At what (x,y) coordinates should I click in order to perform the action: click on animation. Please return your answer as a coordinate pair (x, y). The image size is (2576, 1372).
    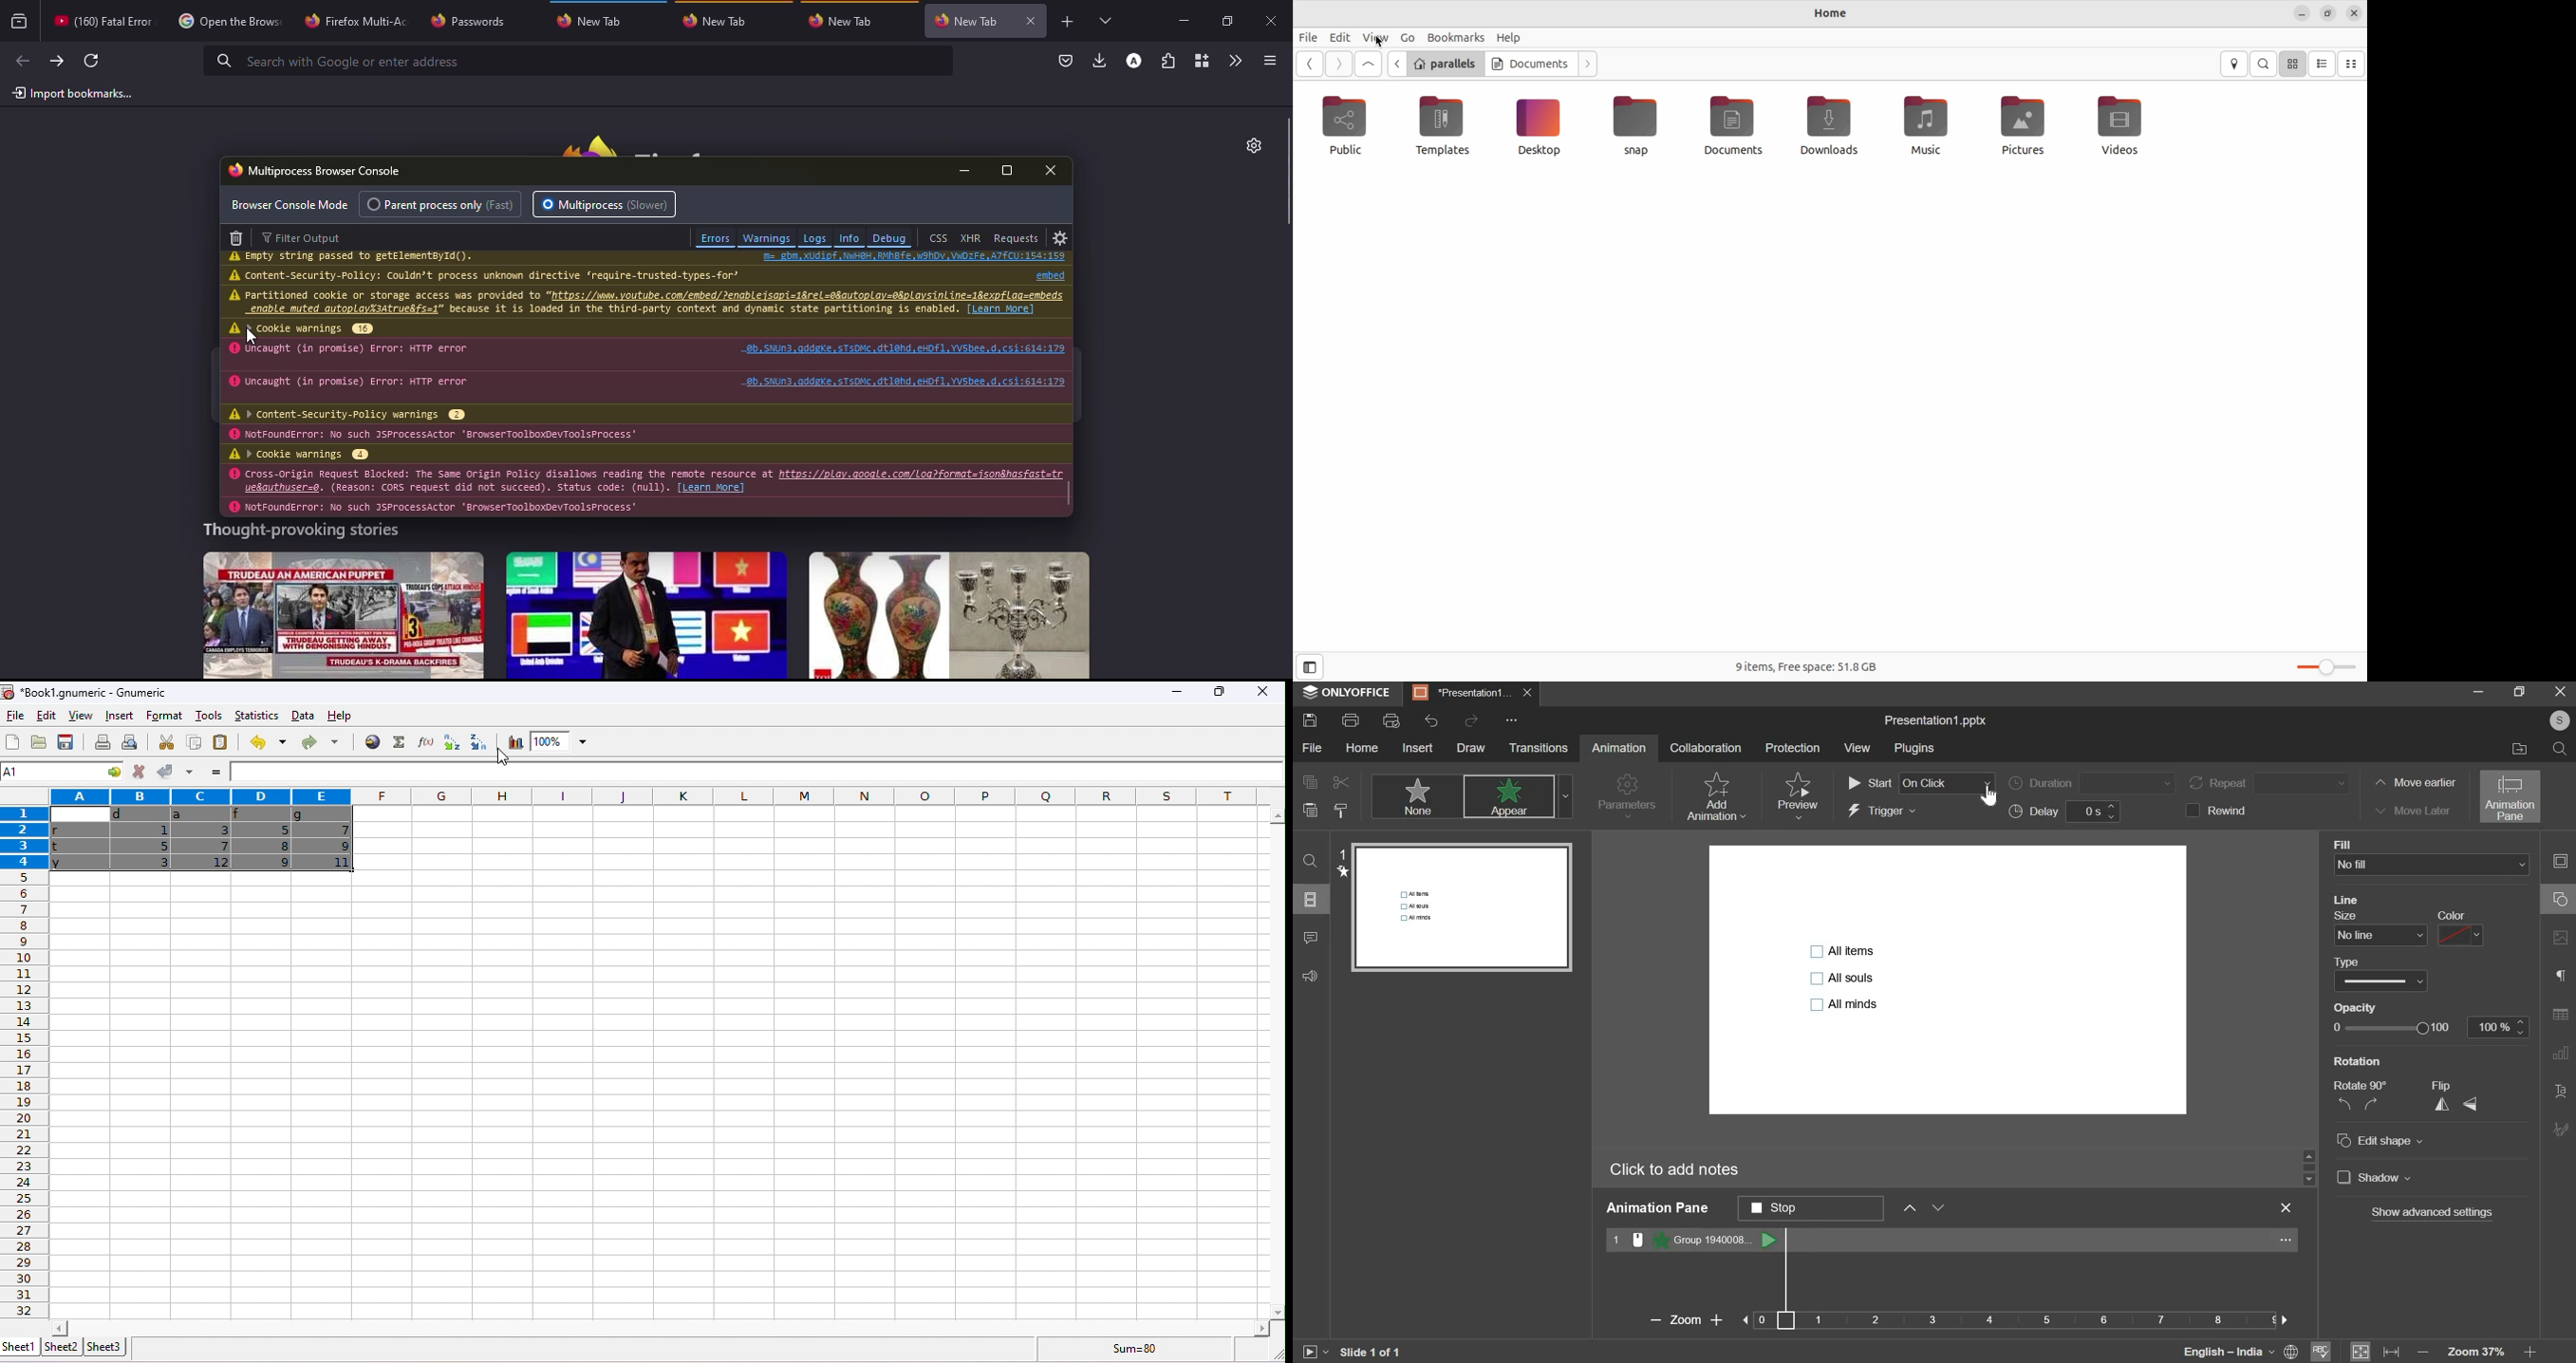
    Looking at the image, I should click on (1619, 747).